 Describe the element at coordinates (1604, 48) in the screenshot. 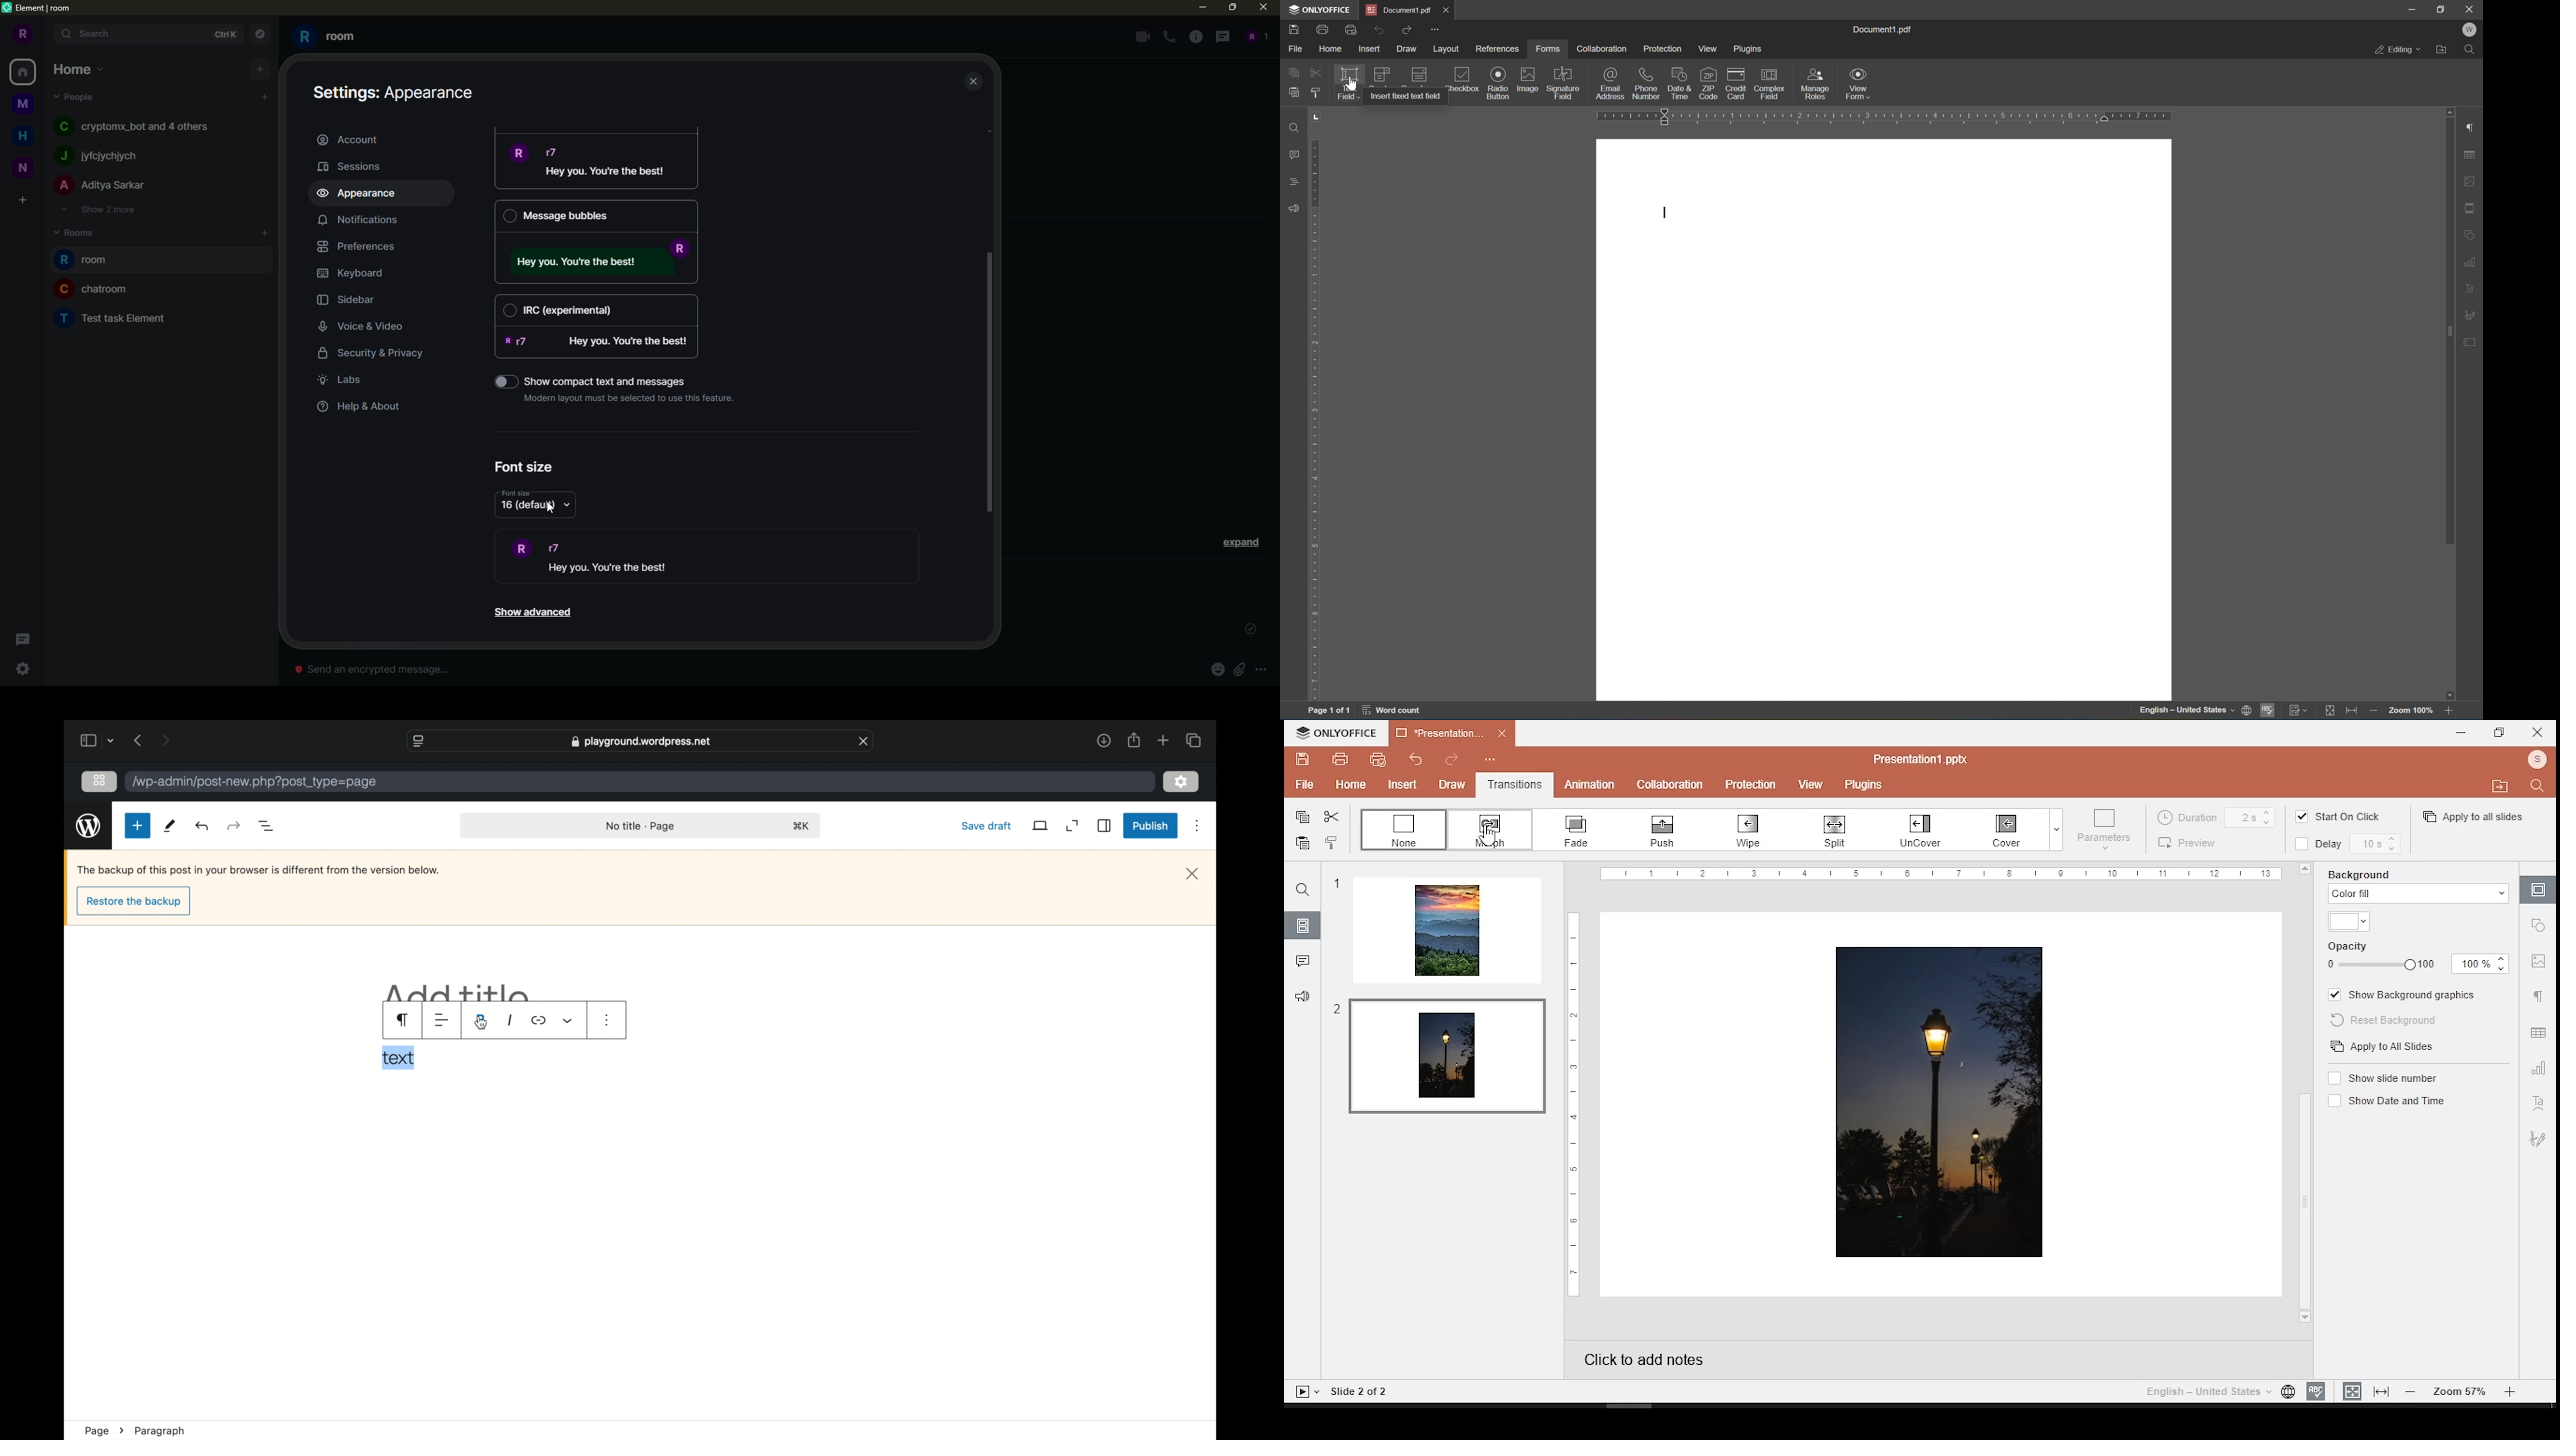

I see `collaboration` at that location.